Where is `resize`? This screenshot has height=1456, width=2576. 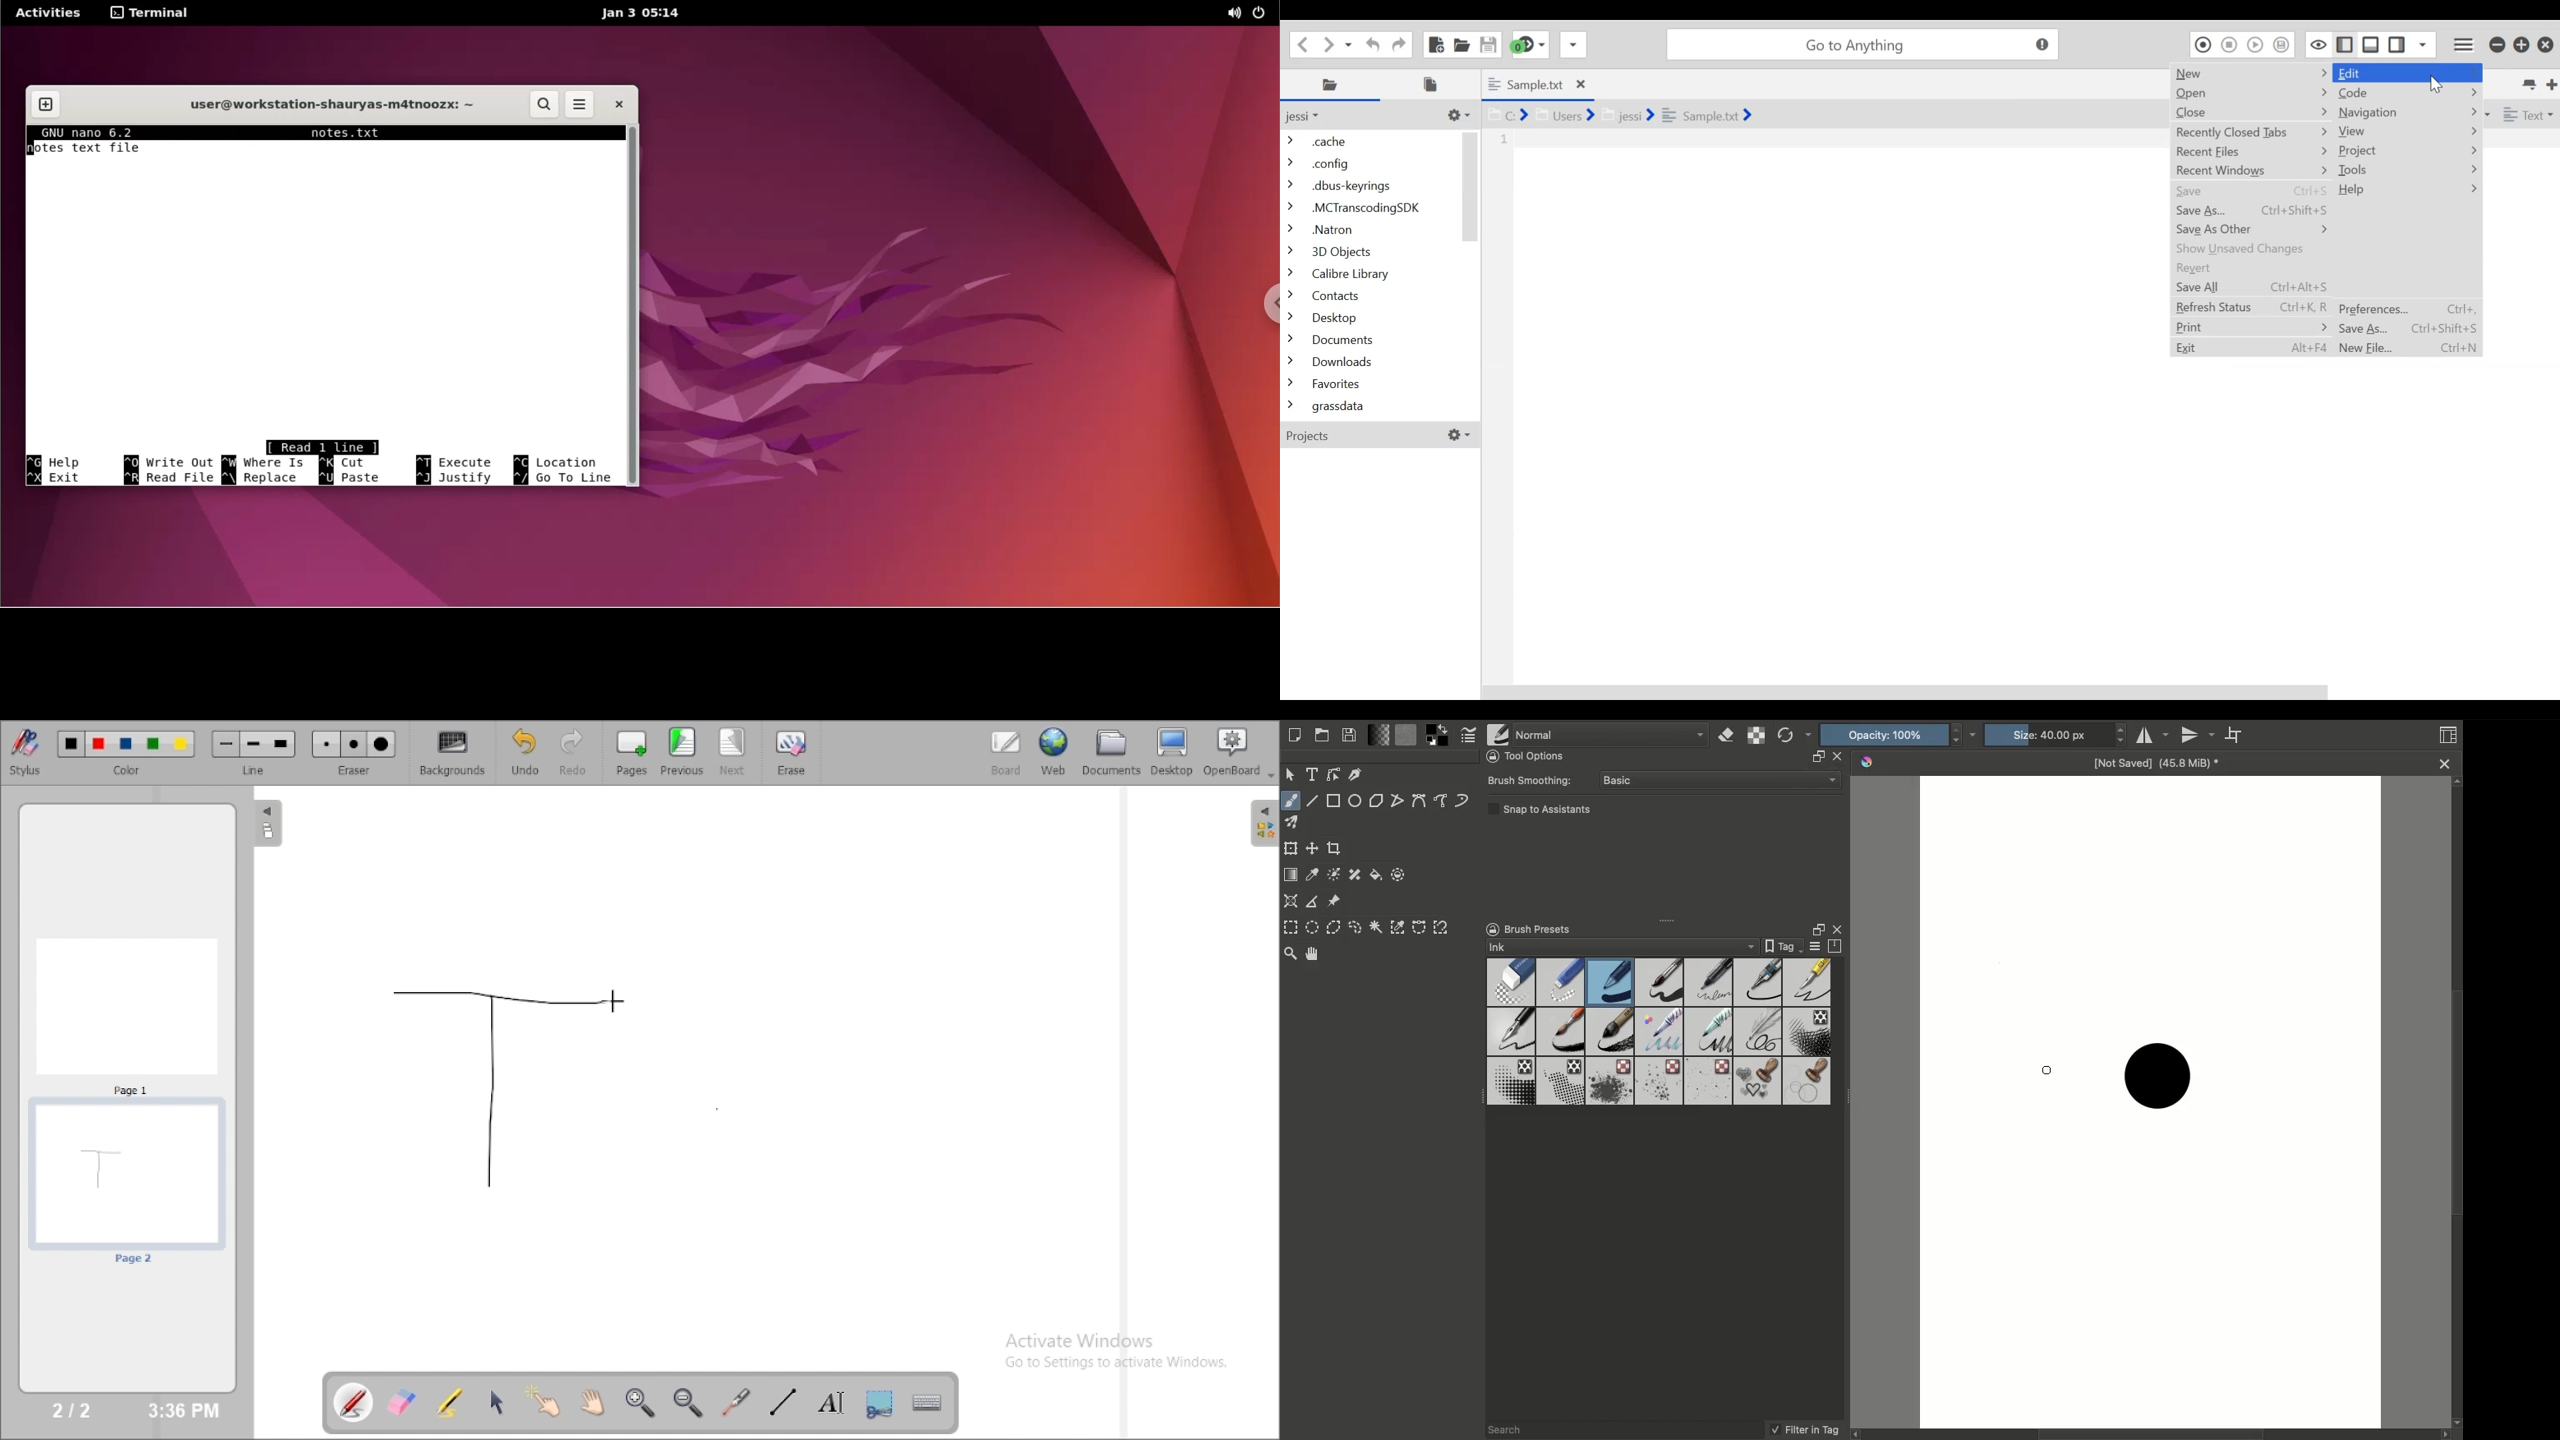
resize is located at coordinates (1816, 757).